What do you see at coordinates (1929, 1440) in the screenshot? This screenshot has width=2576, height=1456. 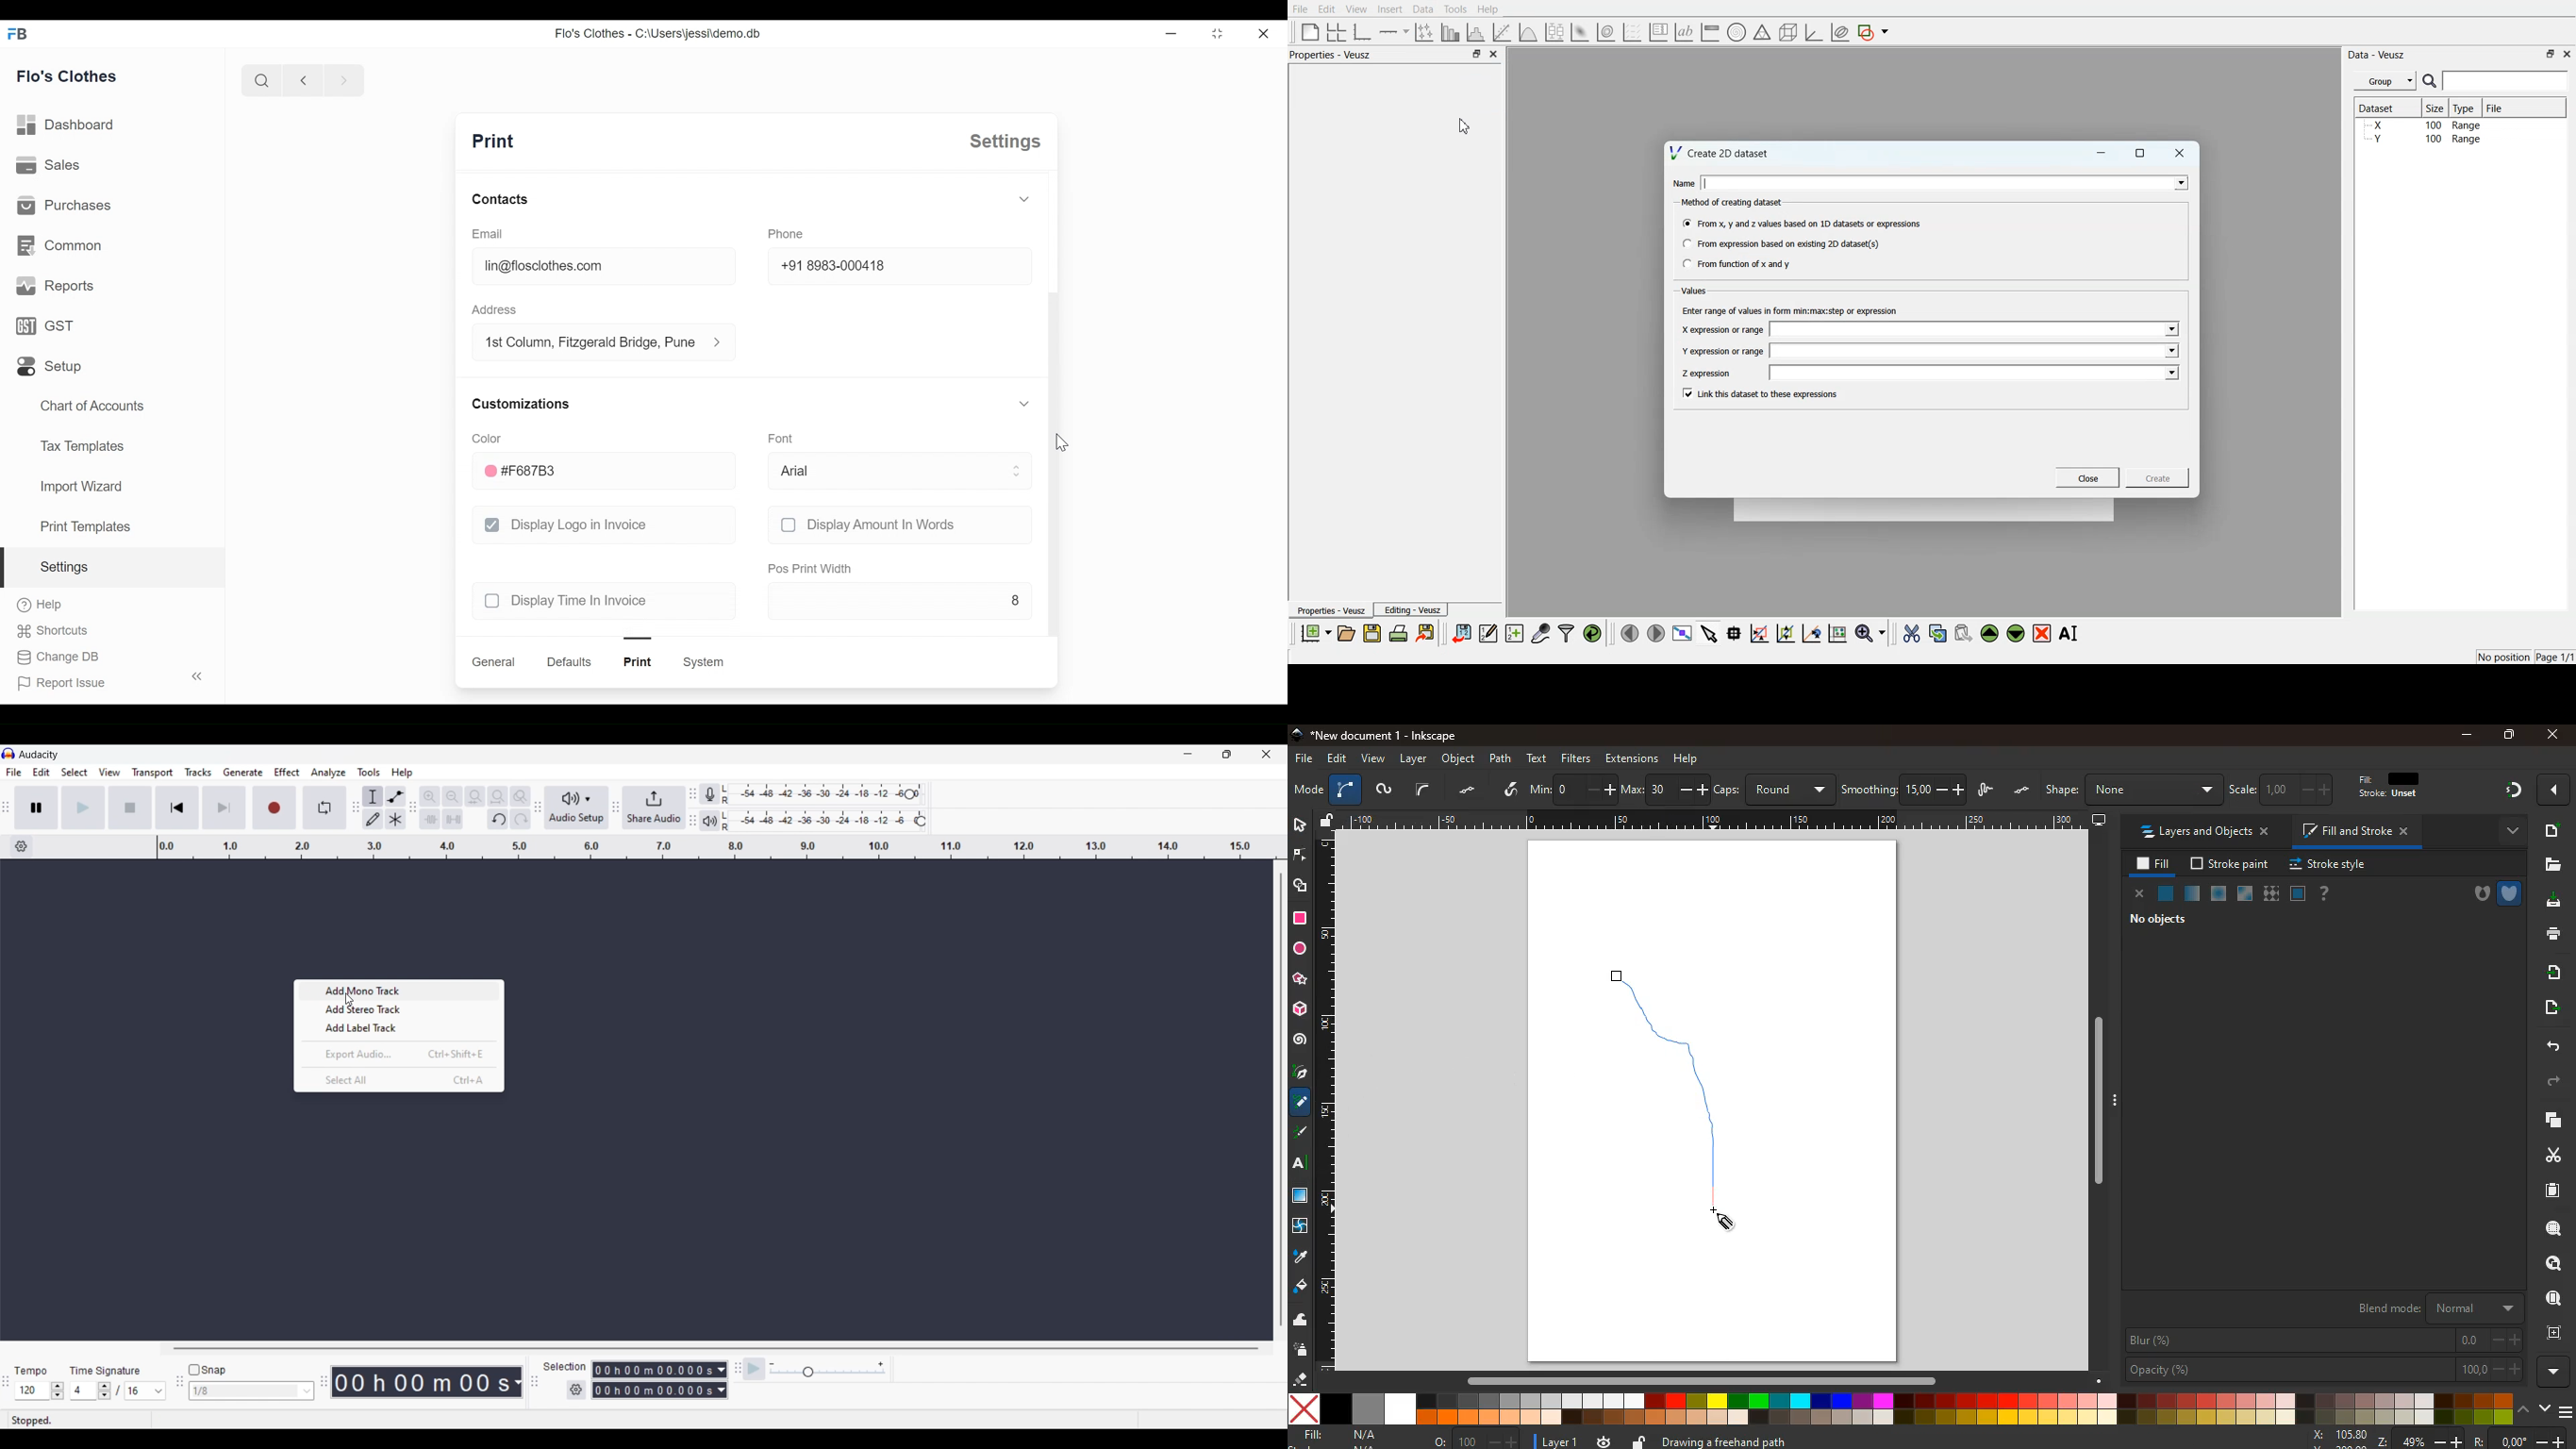 I see `description` at bounding box center [1929, 1440].